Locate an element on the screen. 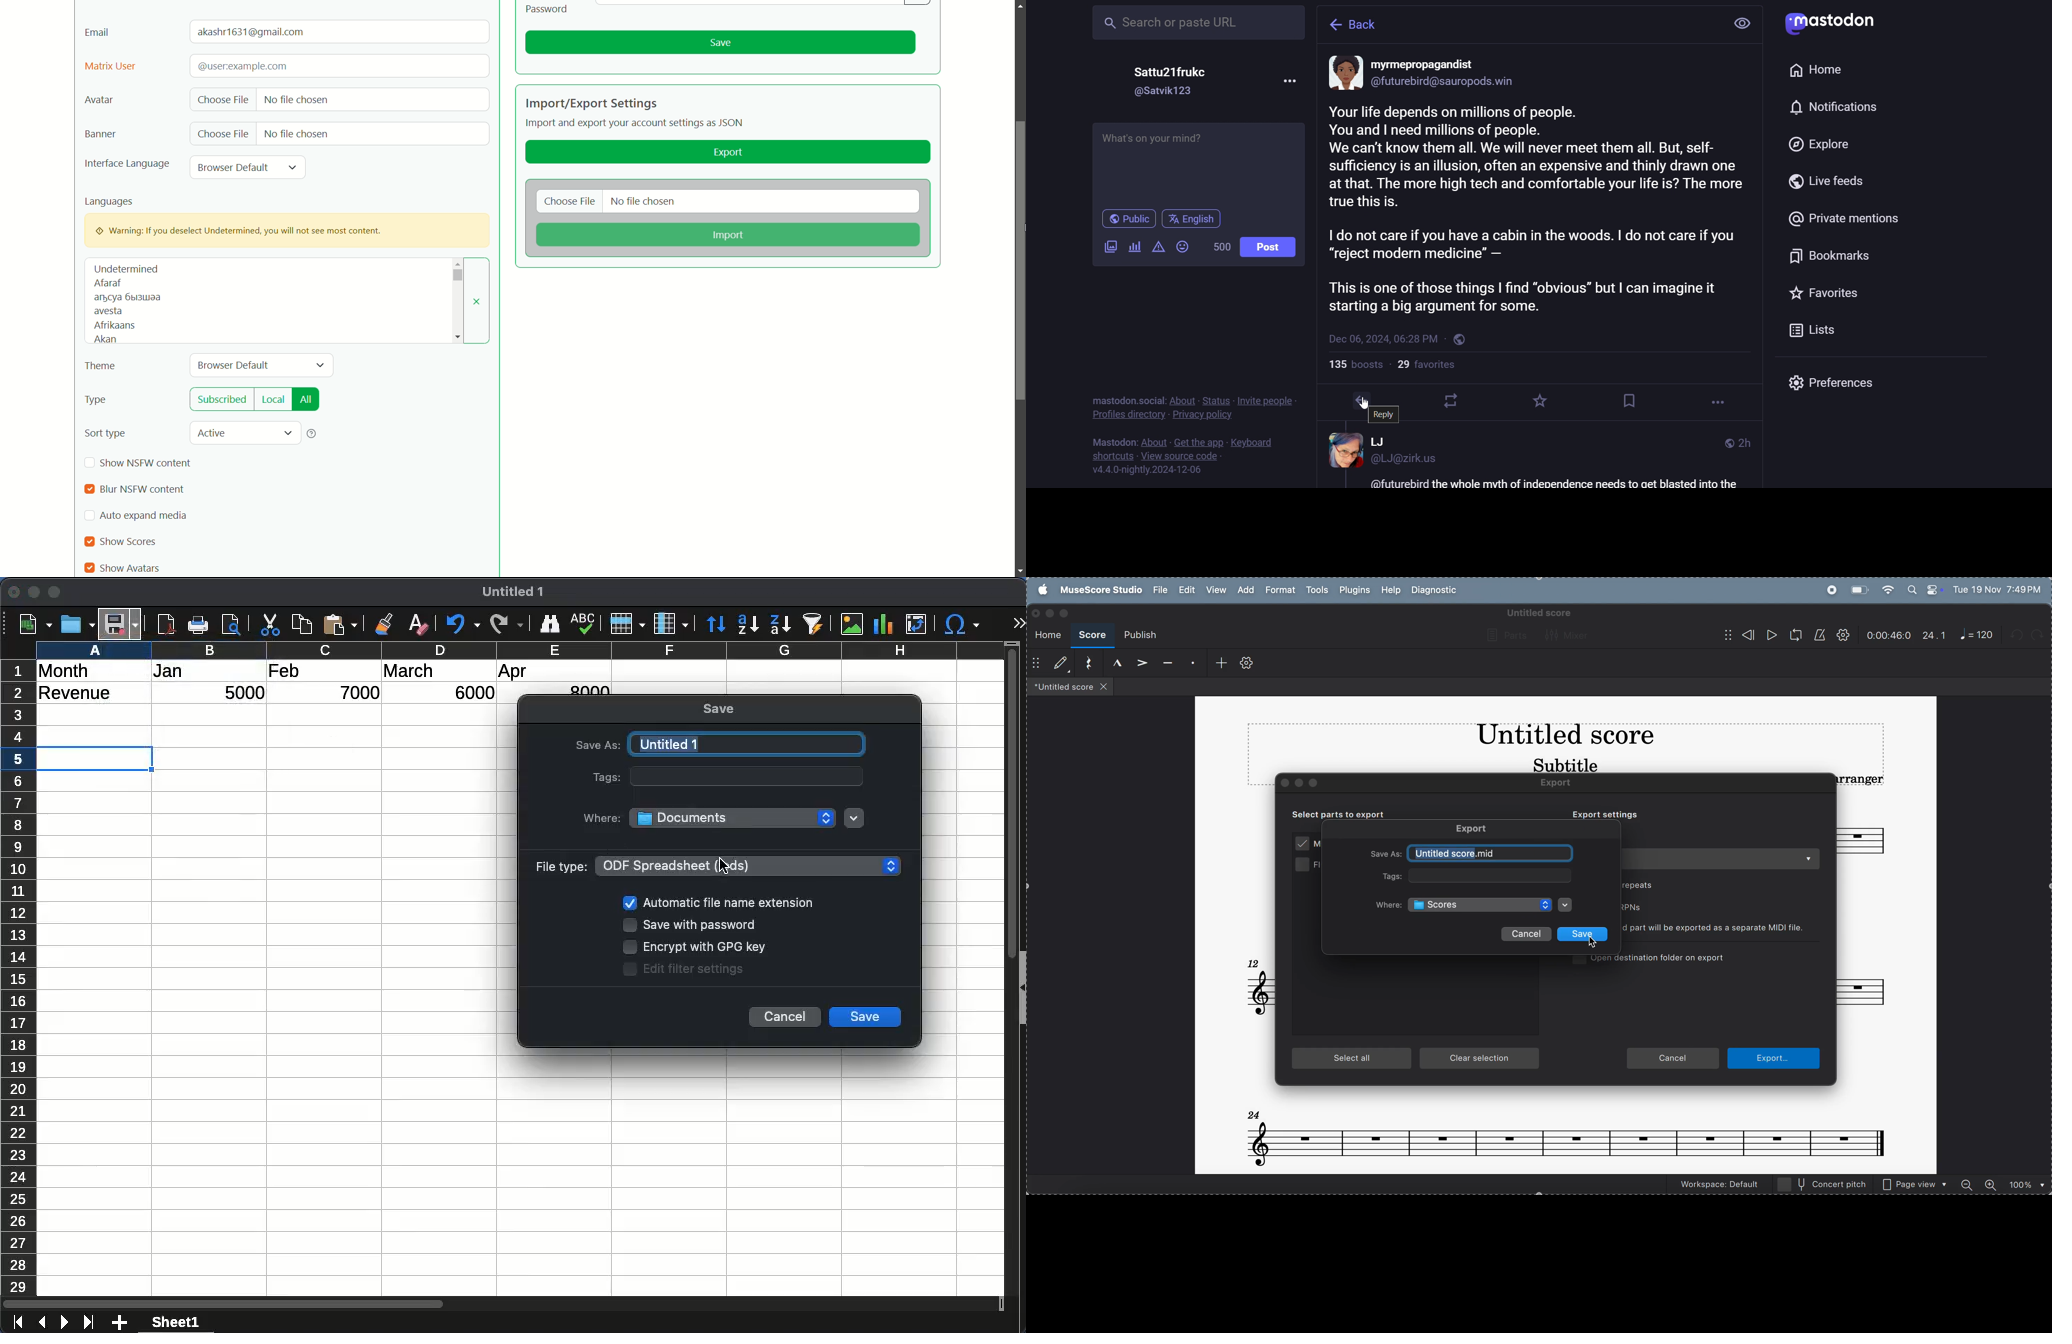 The height and width of the screenshot is (1344, 2072). home is located at coordinates (1823, 71).